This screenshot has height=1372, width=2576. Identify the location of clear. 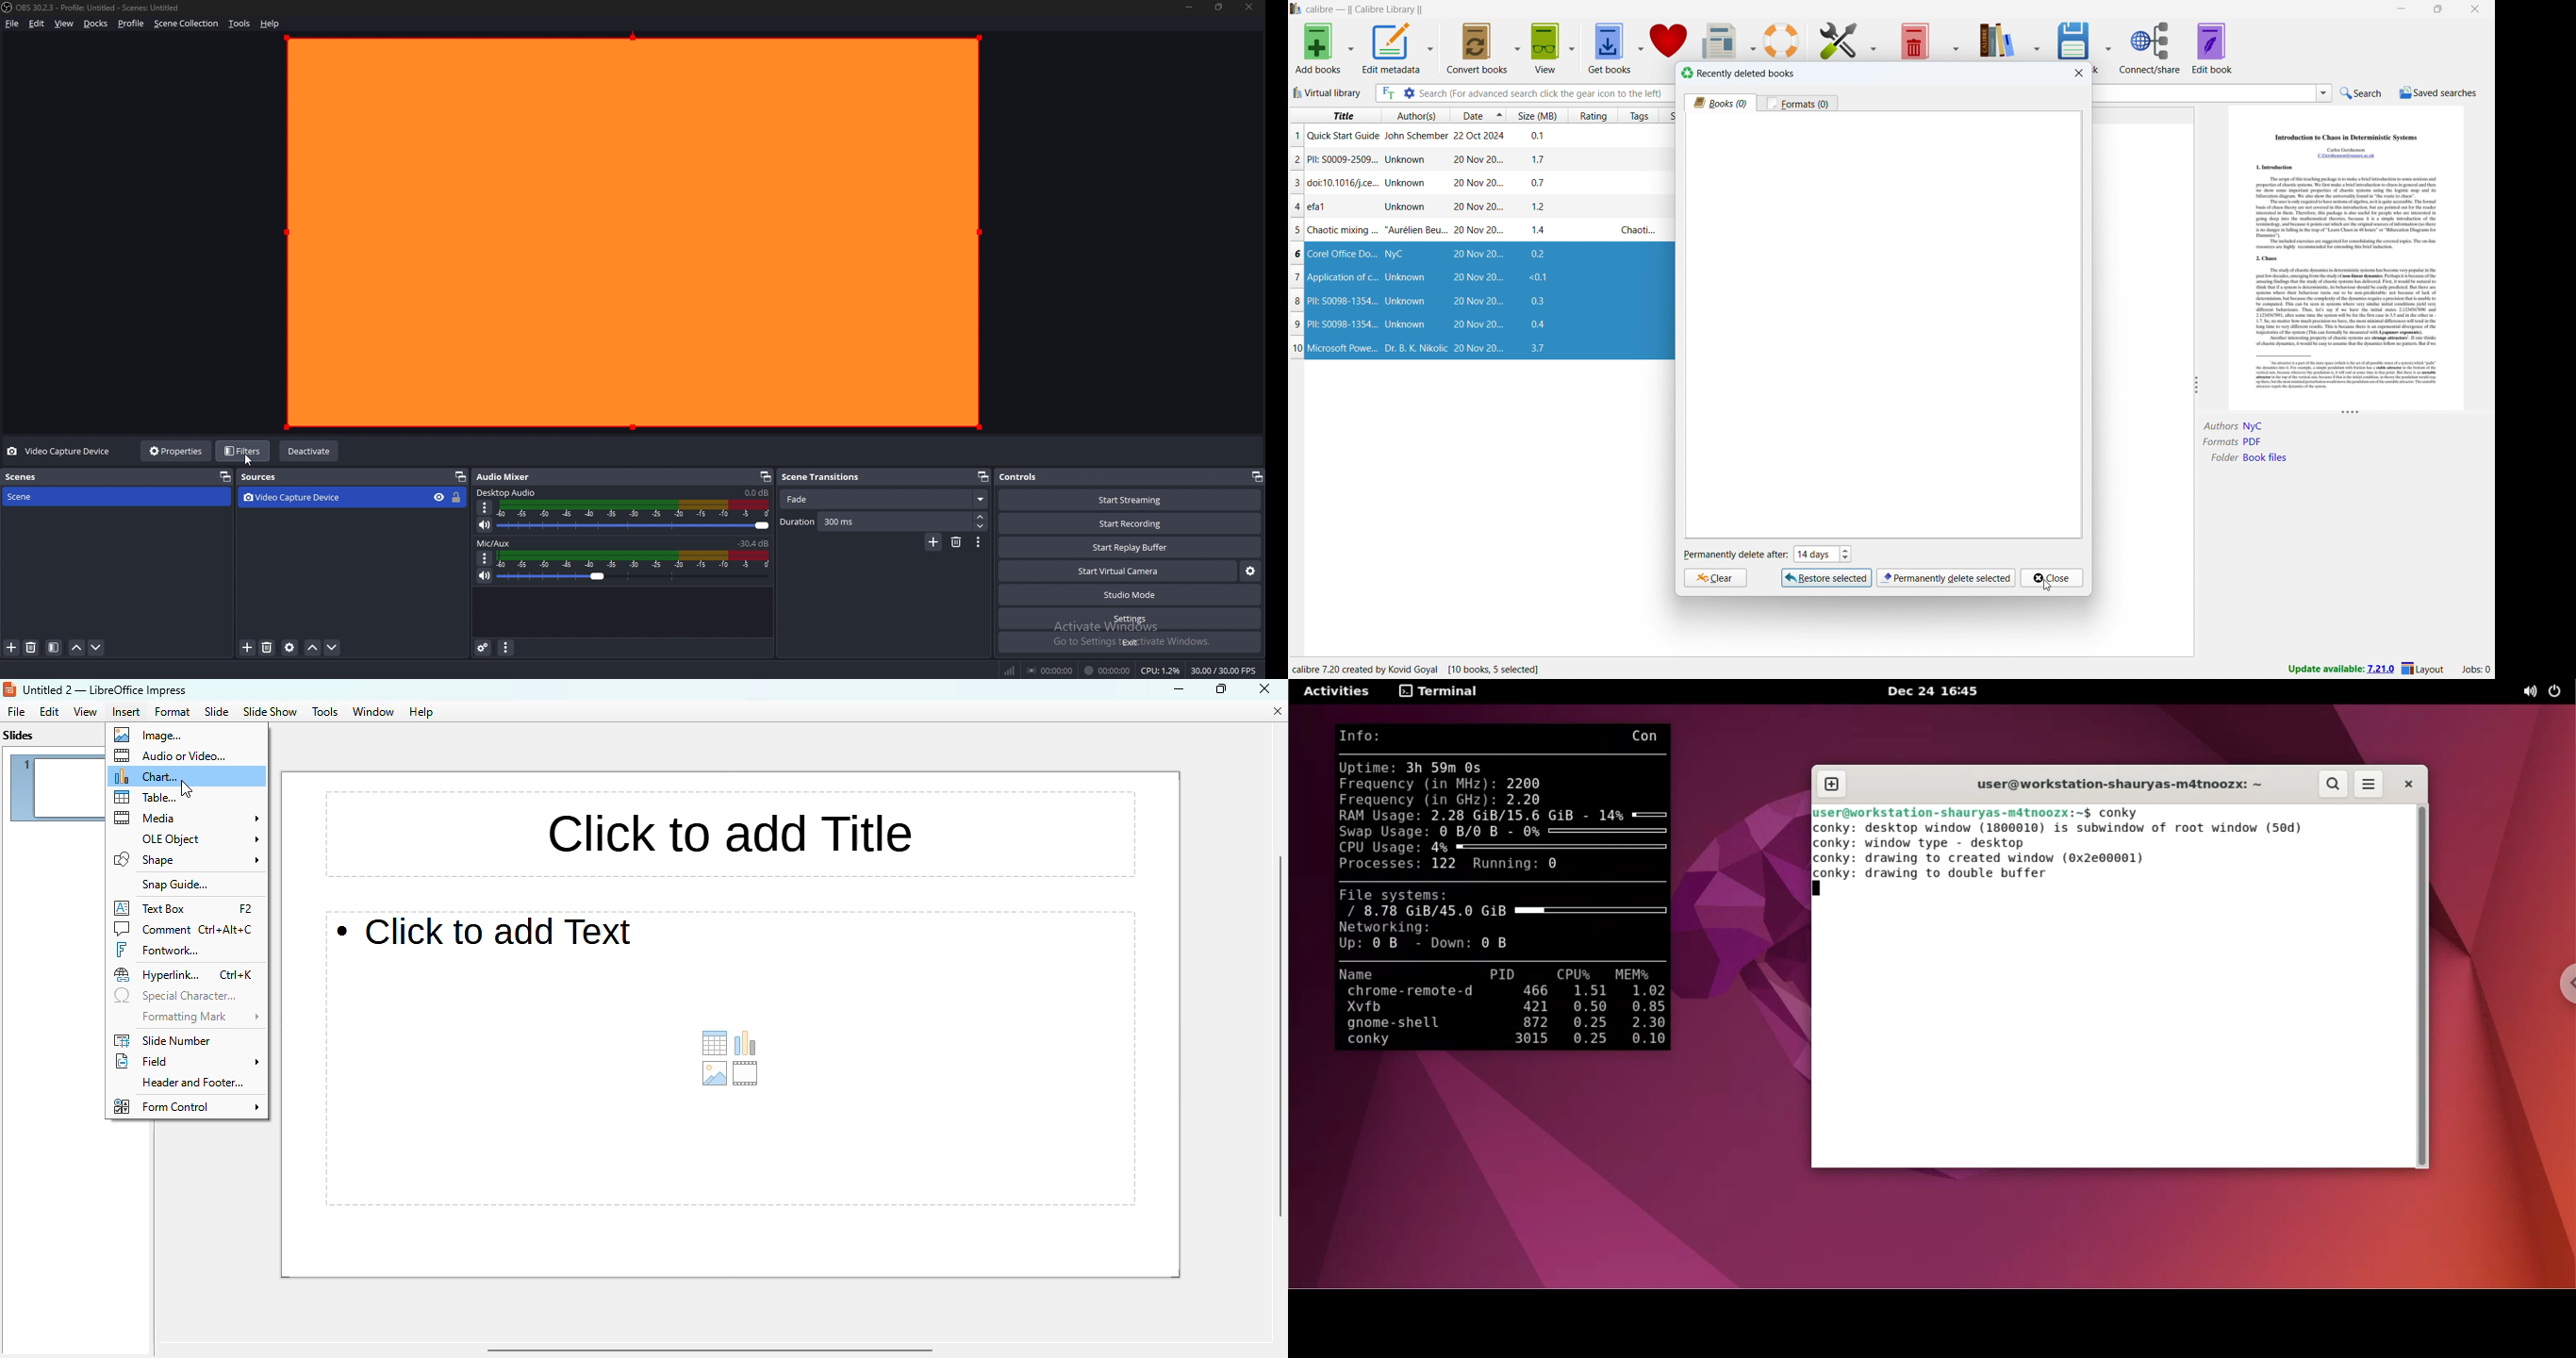
(1715, 578).